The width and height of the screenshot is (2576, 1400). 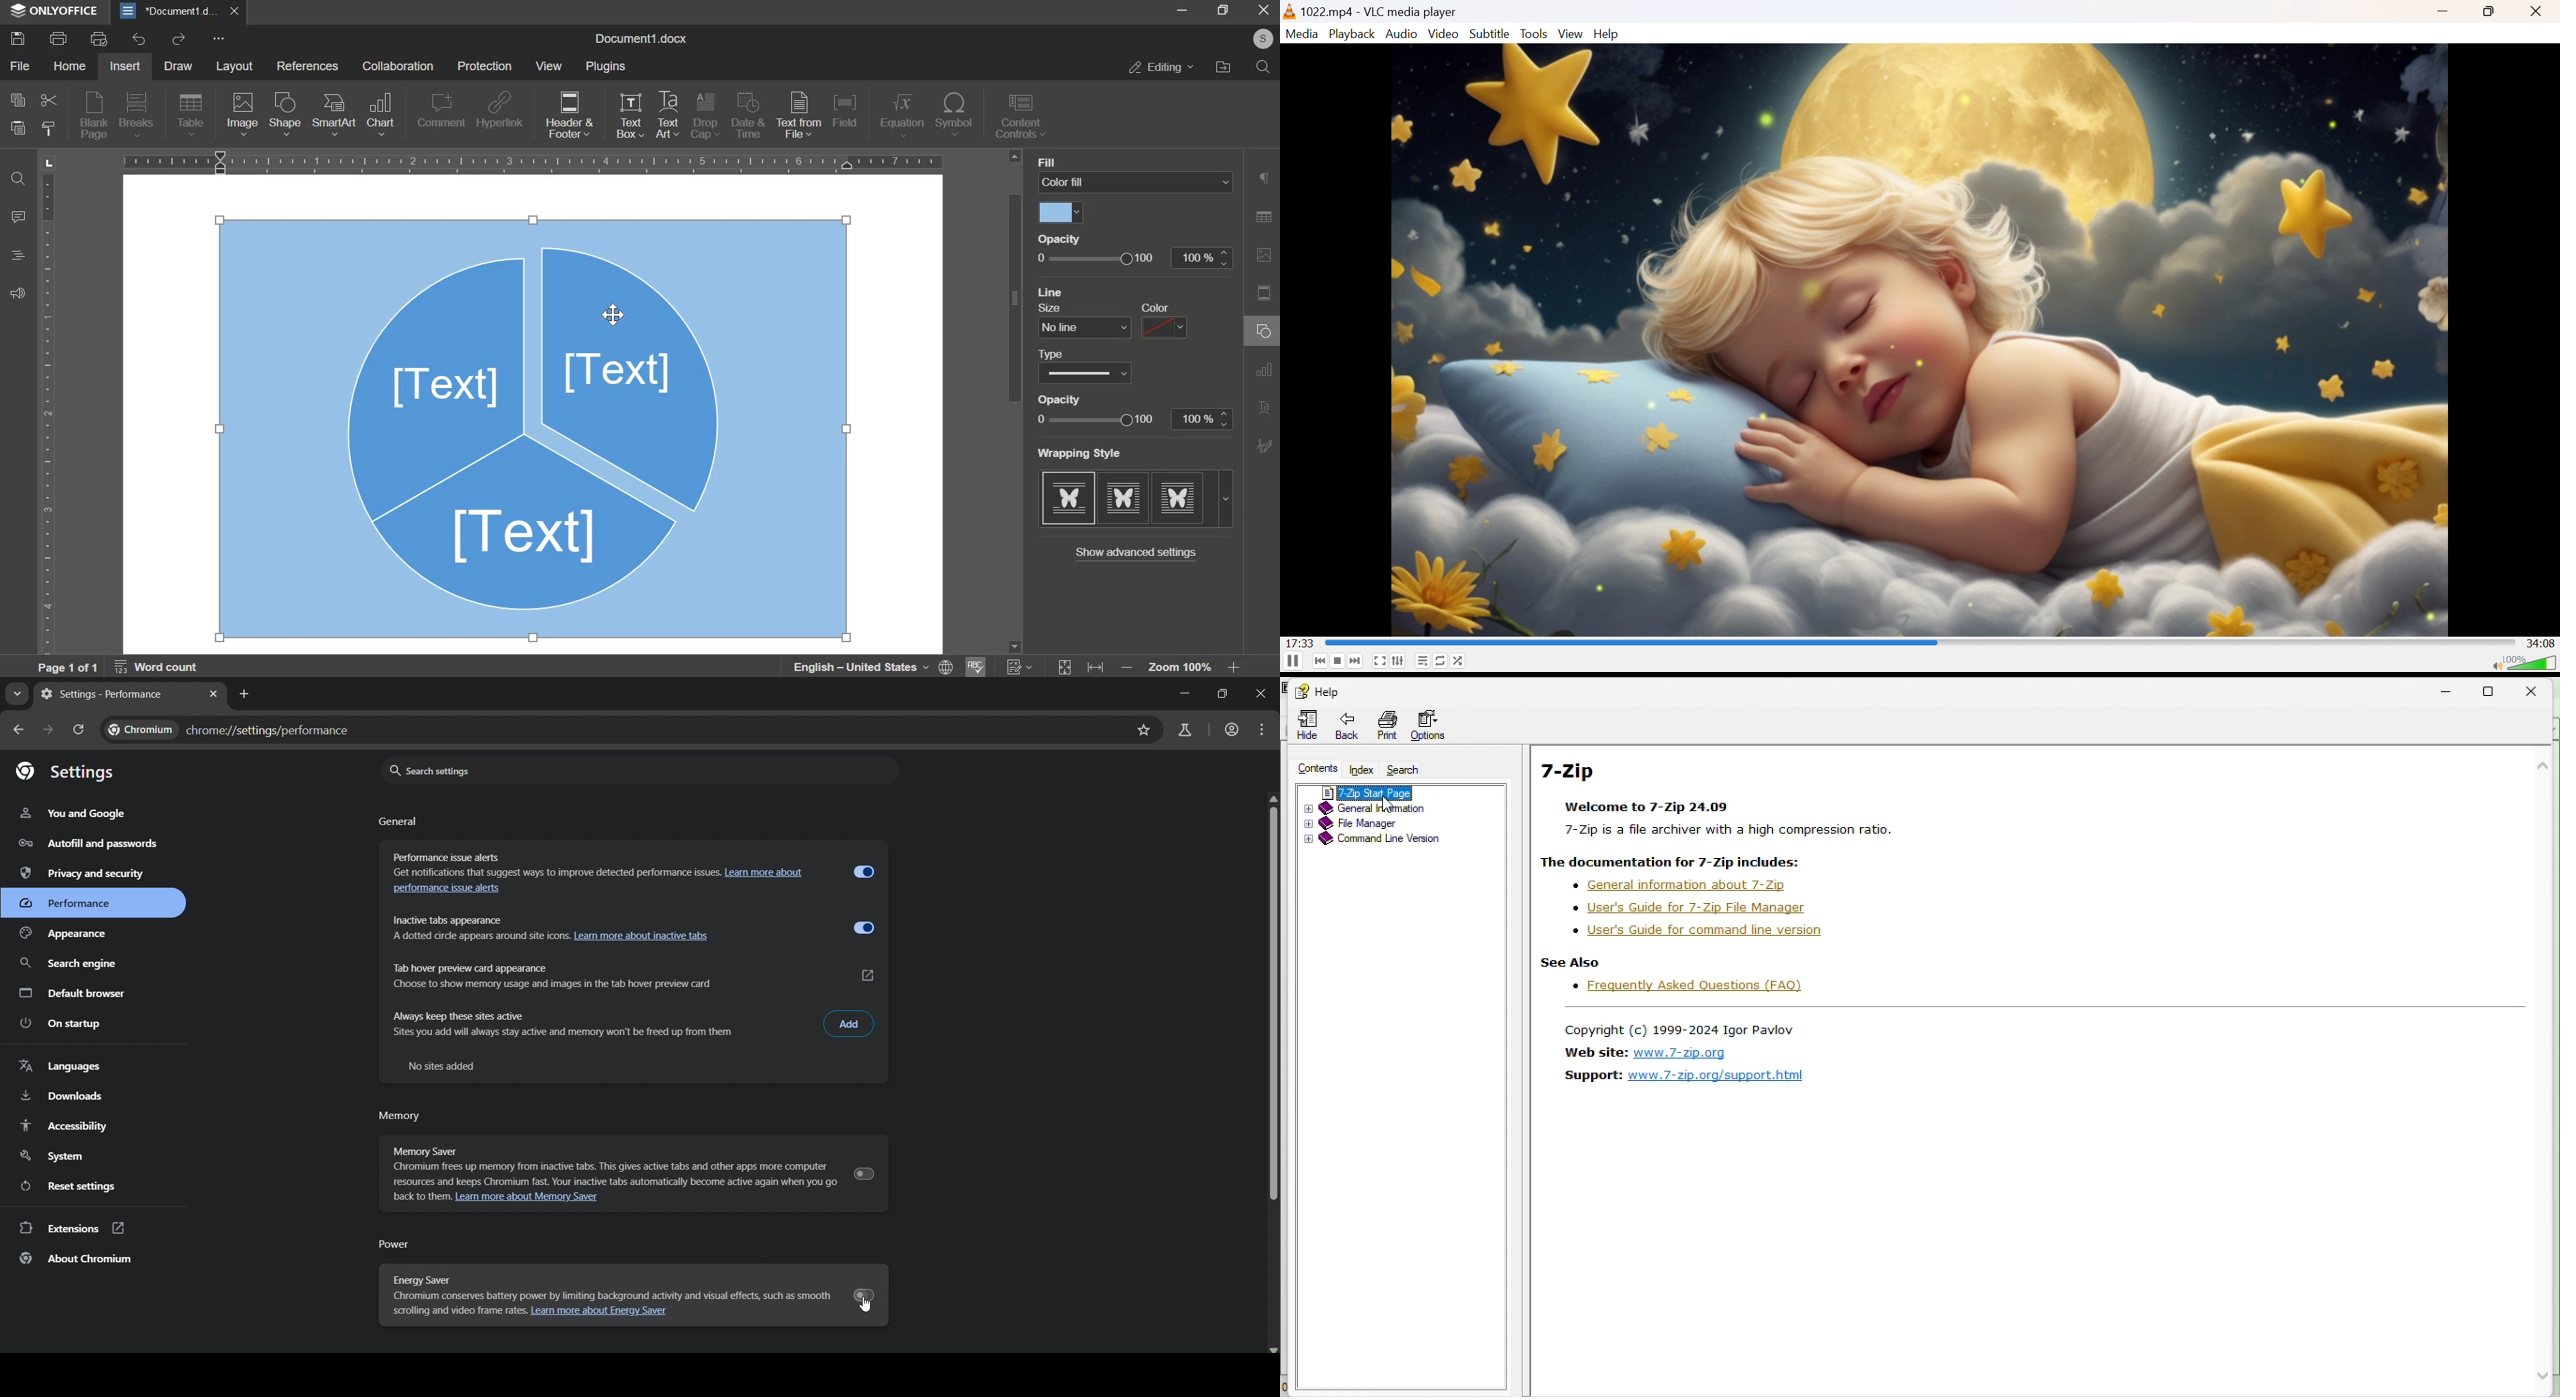 I want to click on hyperlink, so click(x=501, y=108).